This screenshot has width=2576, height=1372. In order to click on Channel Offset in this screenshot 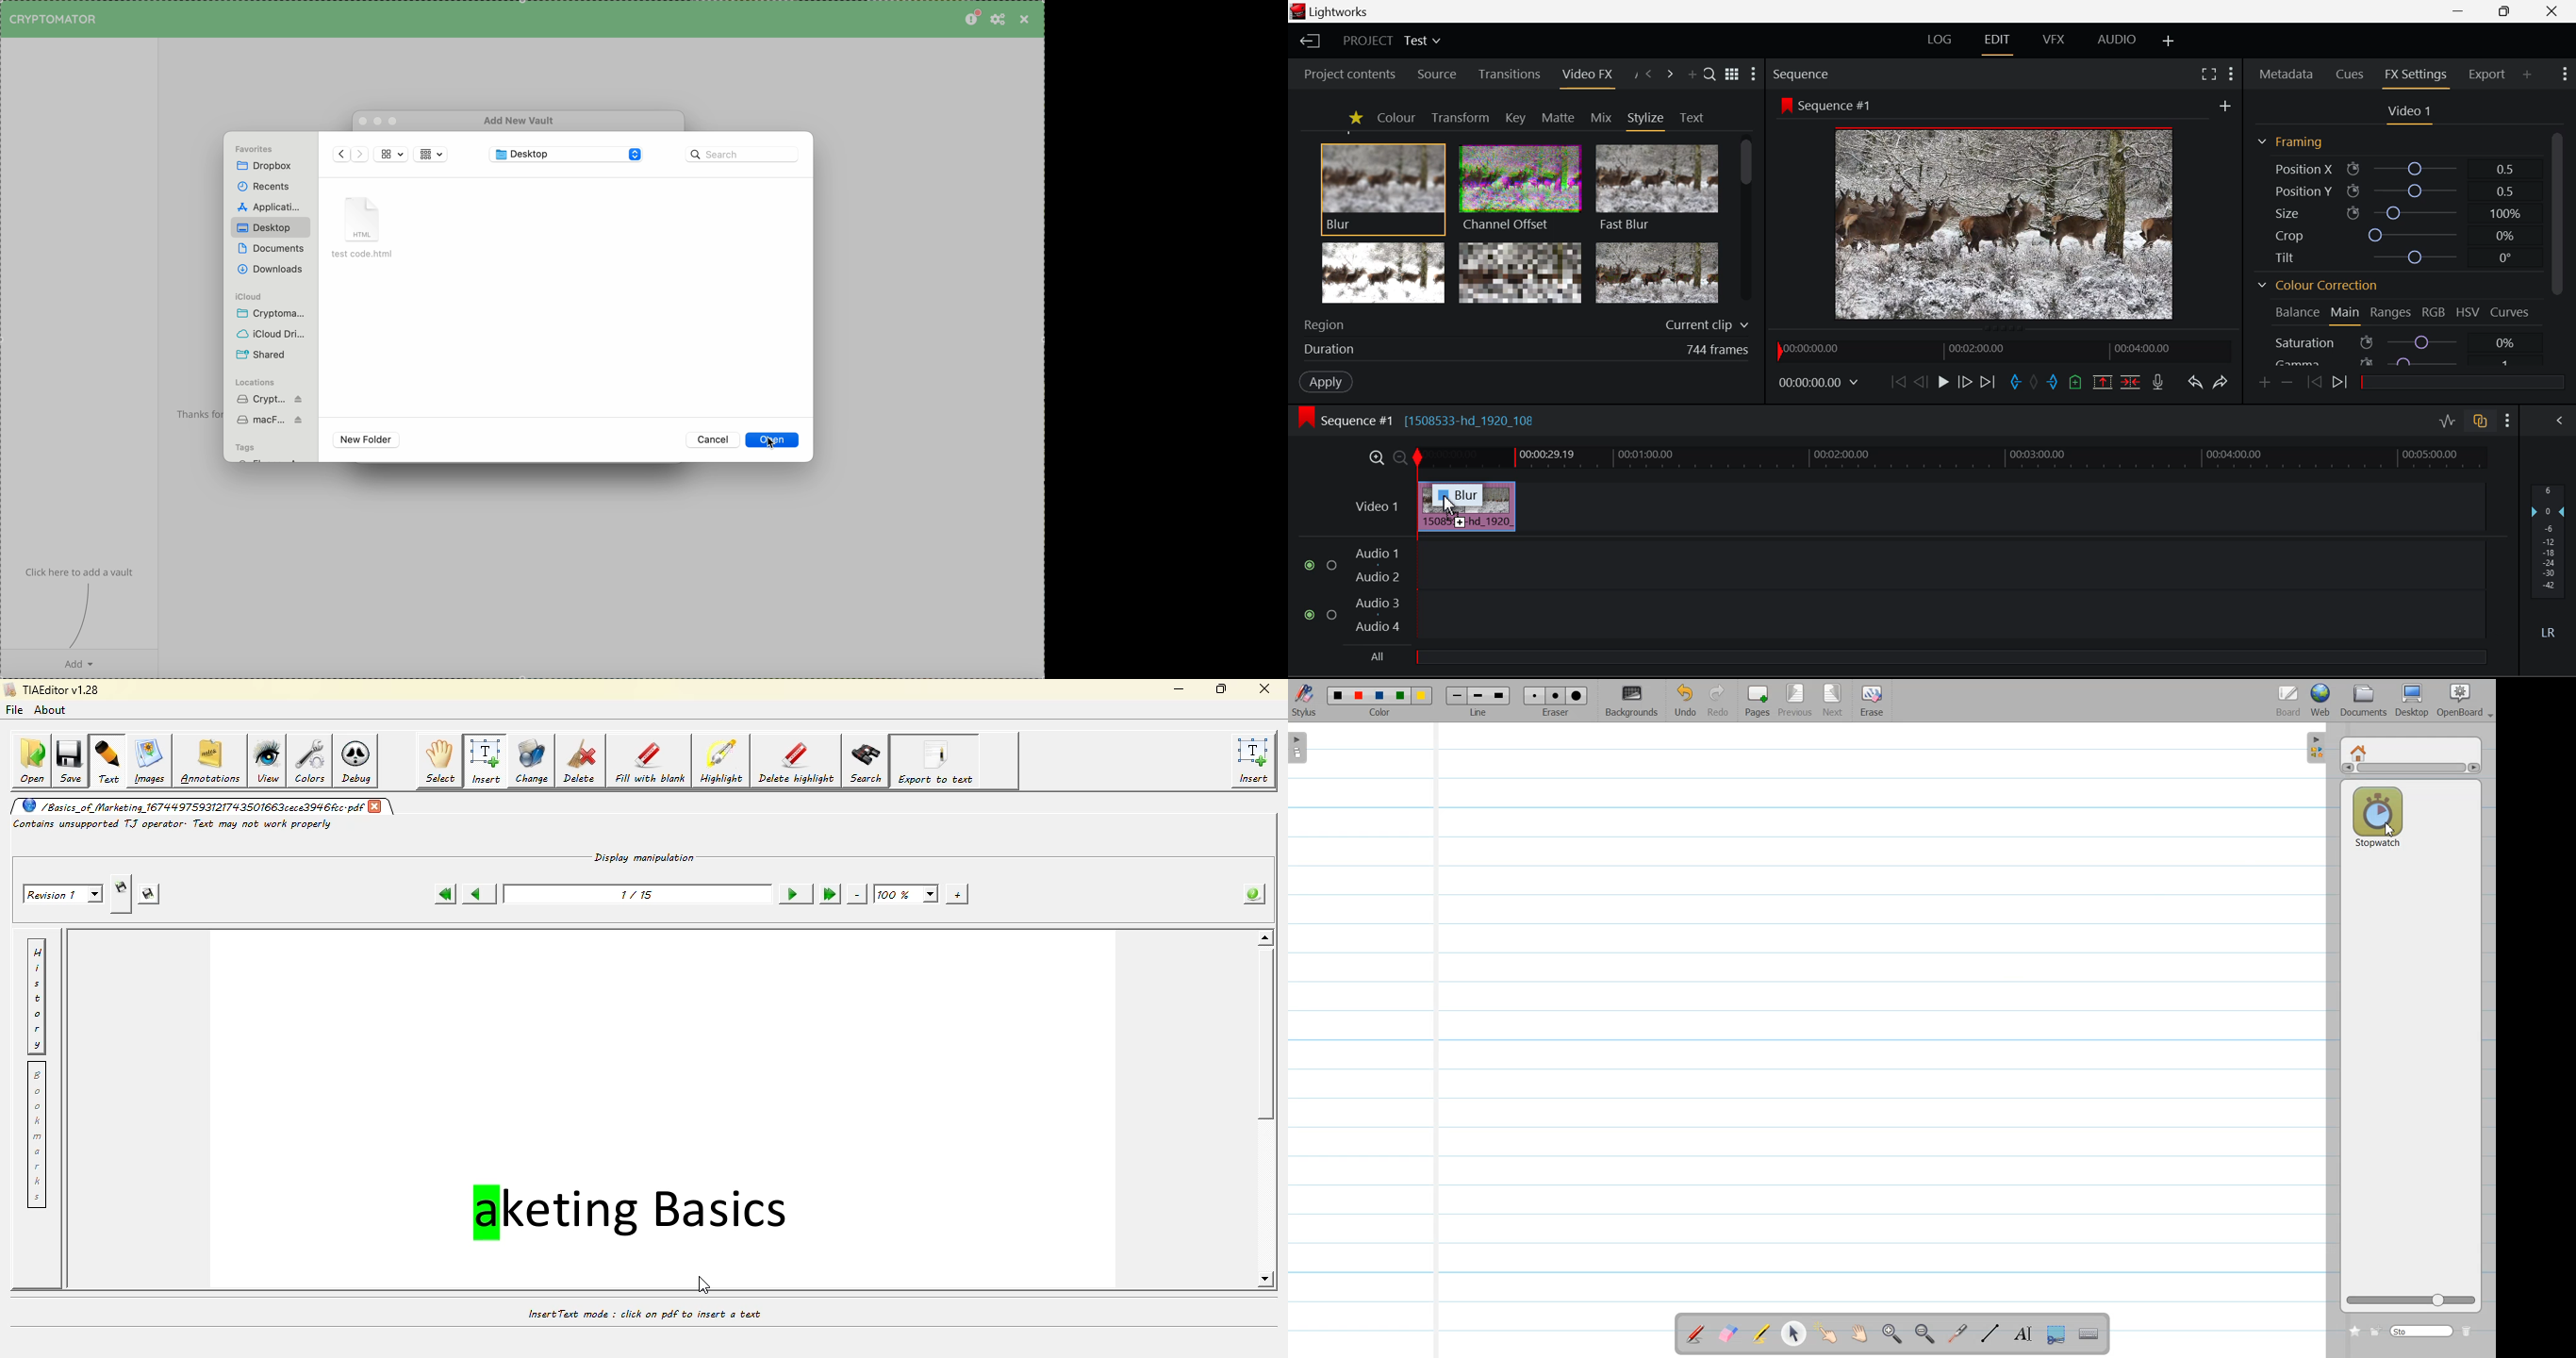, I will do `click(1517, 187)`.